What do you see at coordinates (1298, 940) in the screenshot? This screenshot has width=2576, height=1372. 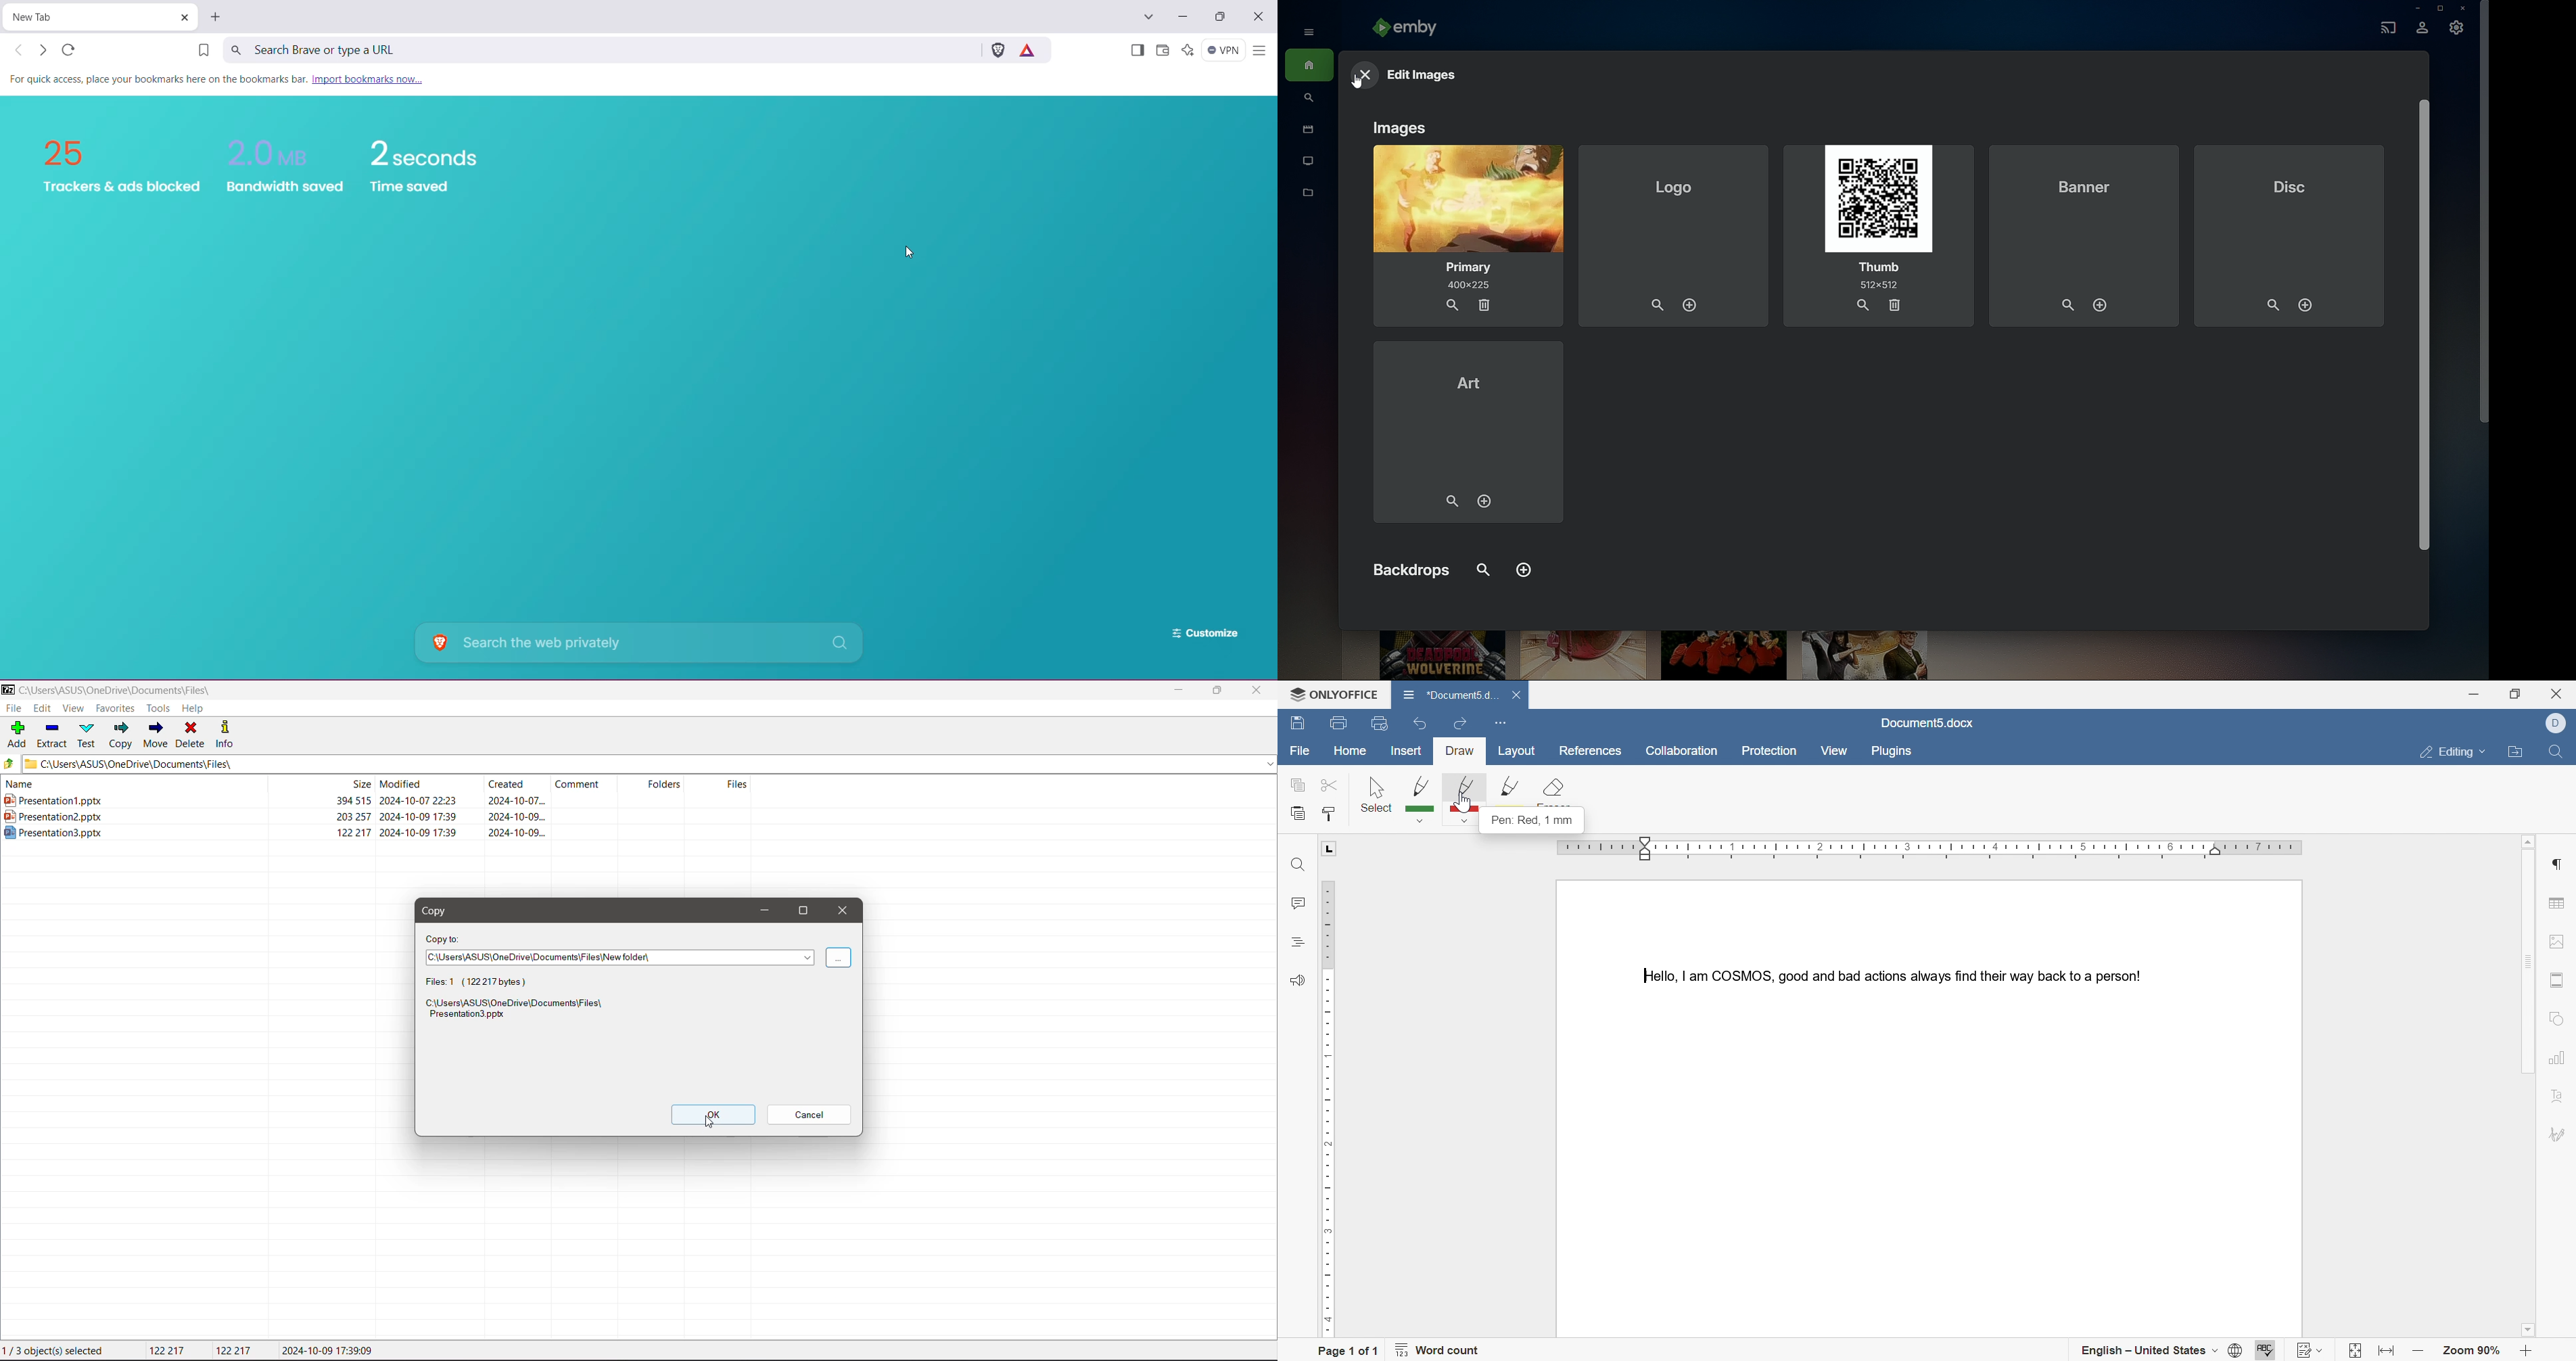 I see `headings` at bounding box center [1298, 940].